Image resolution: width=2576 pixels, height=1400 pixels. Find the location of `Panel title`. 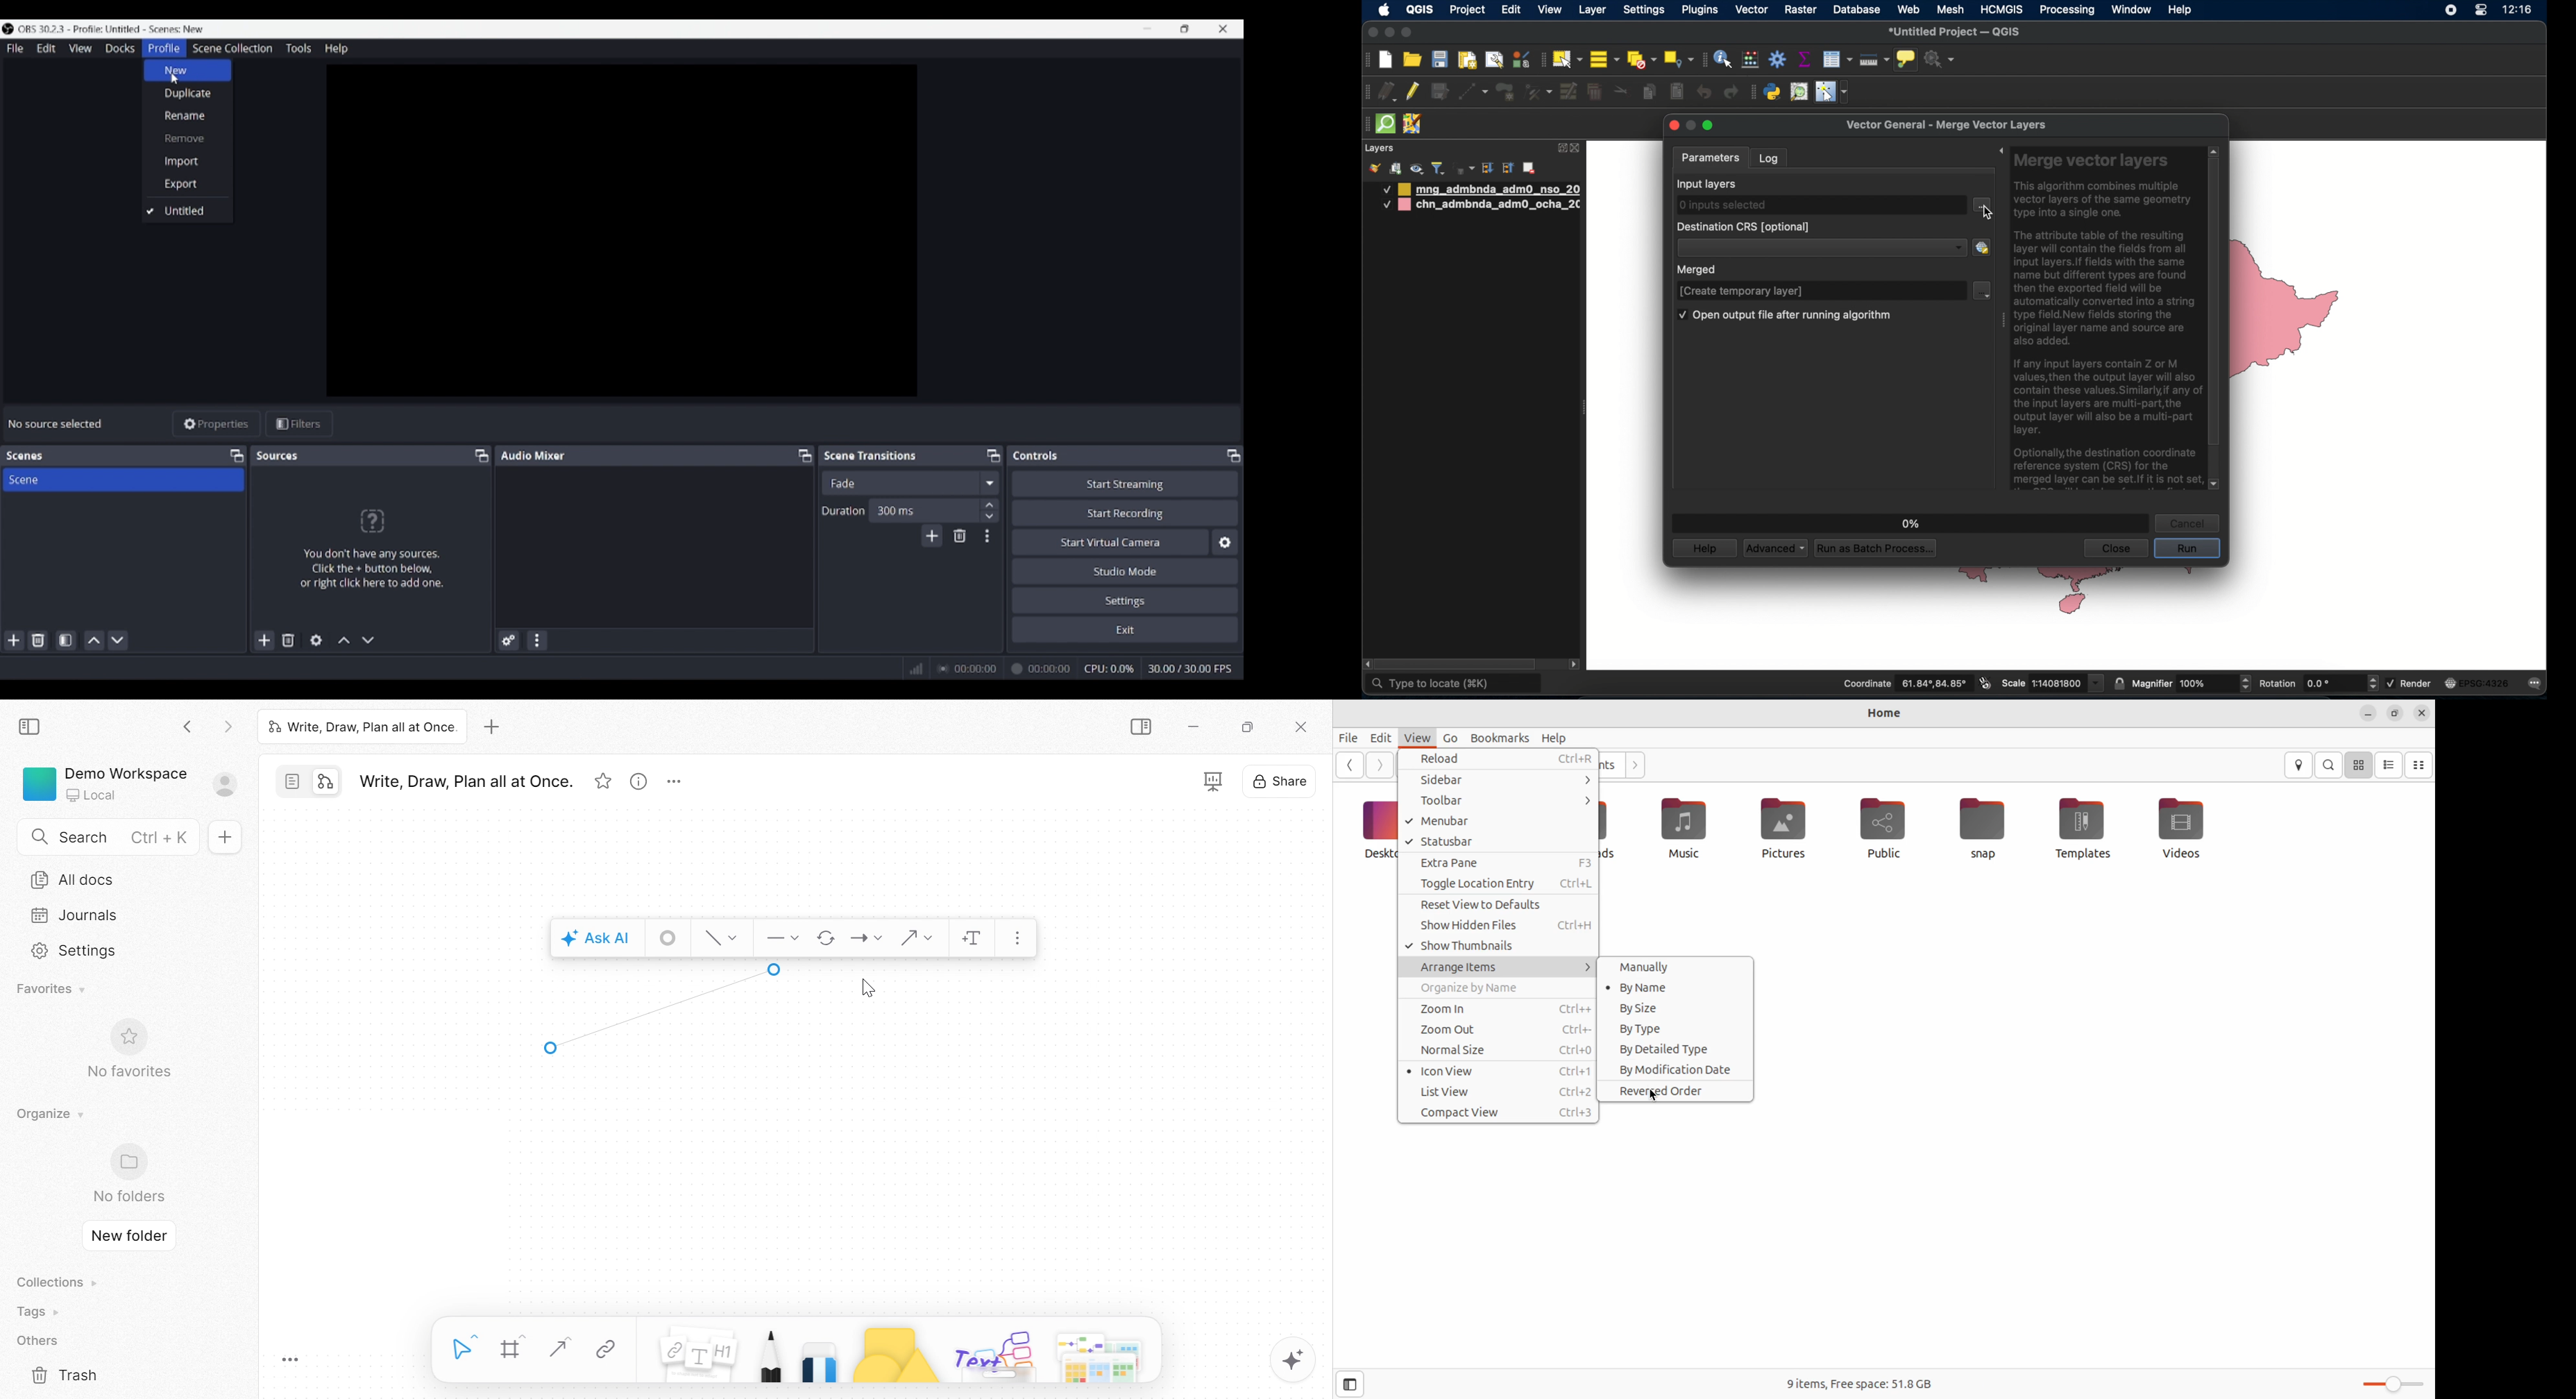

Panel title is located at coordinates (871, 455).